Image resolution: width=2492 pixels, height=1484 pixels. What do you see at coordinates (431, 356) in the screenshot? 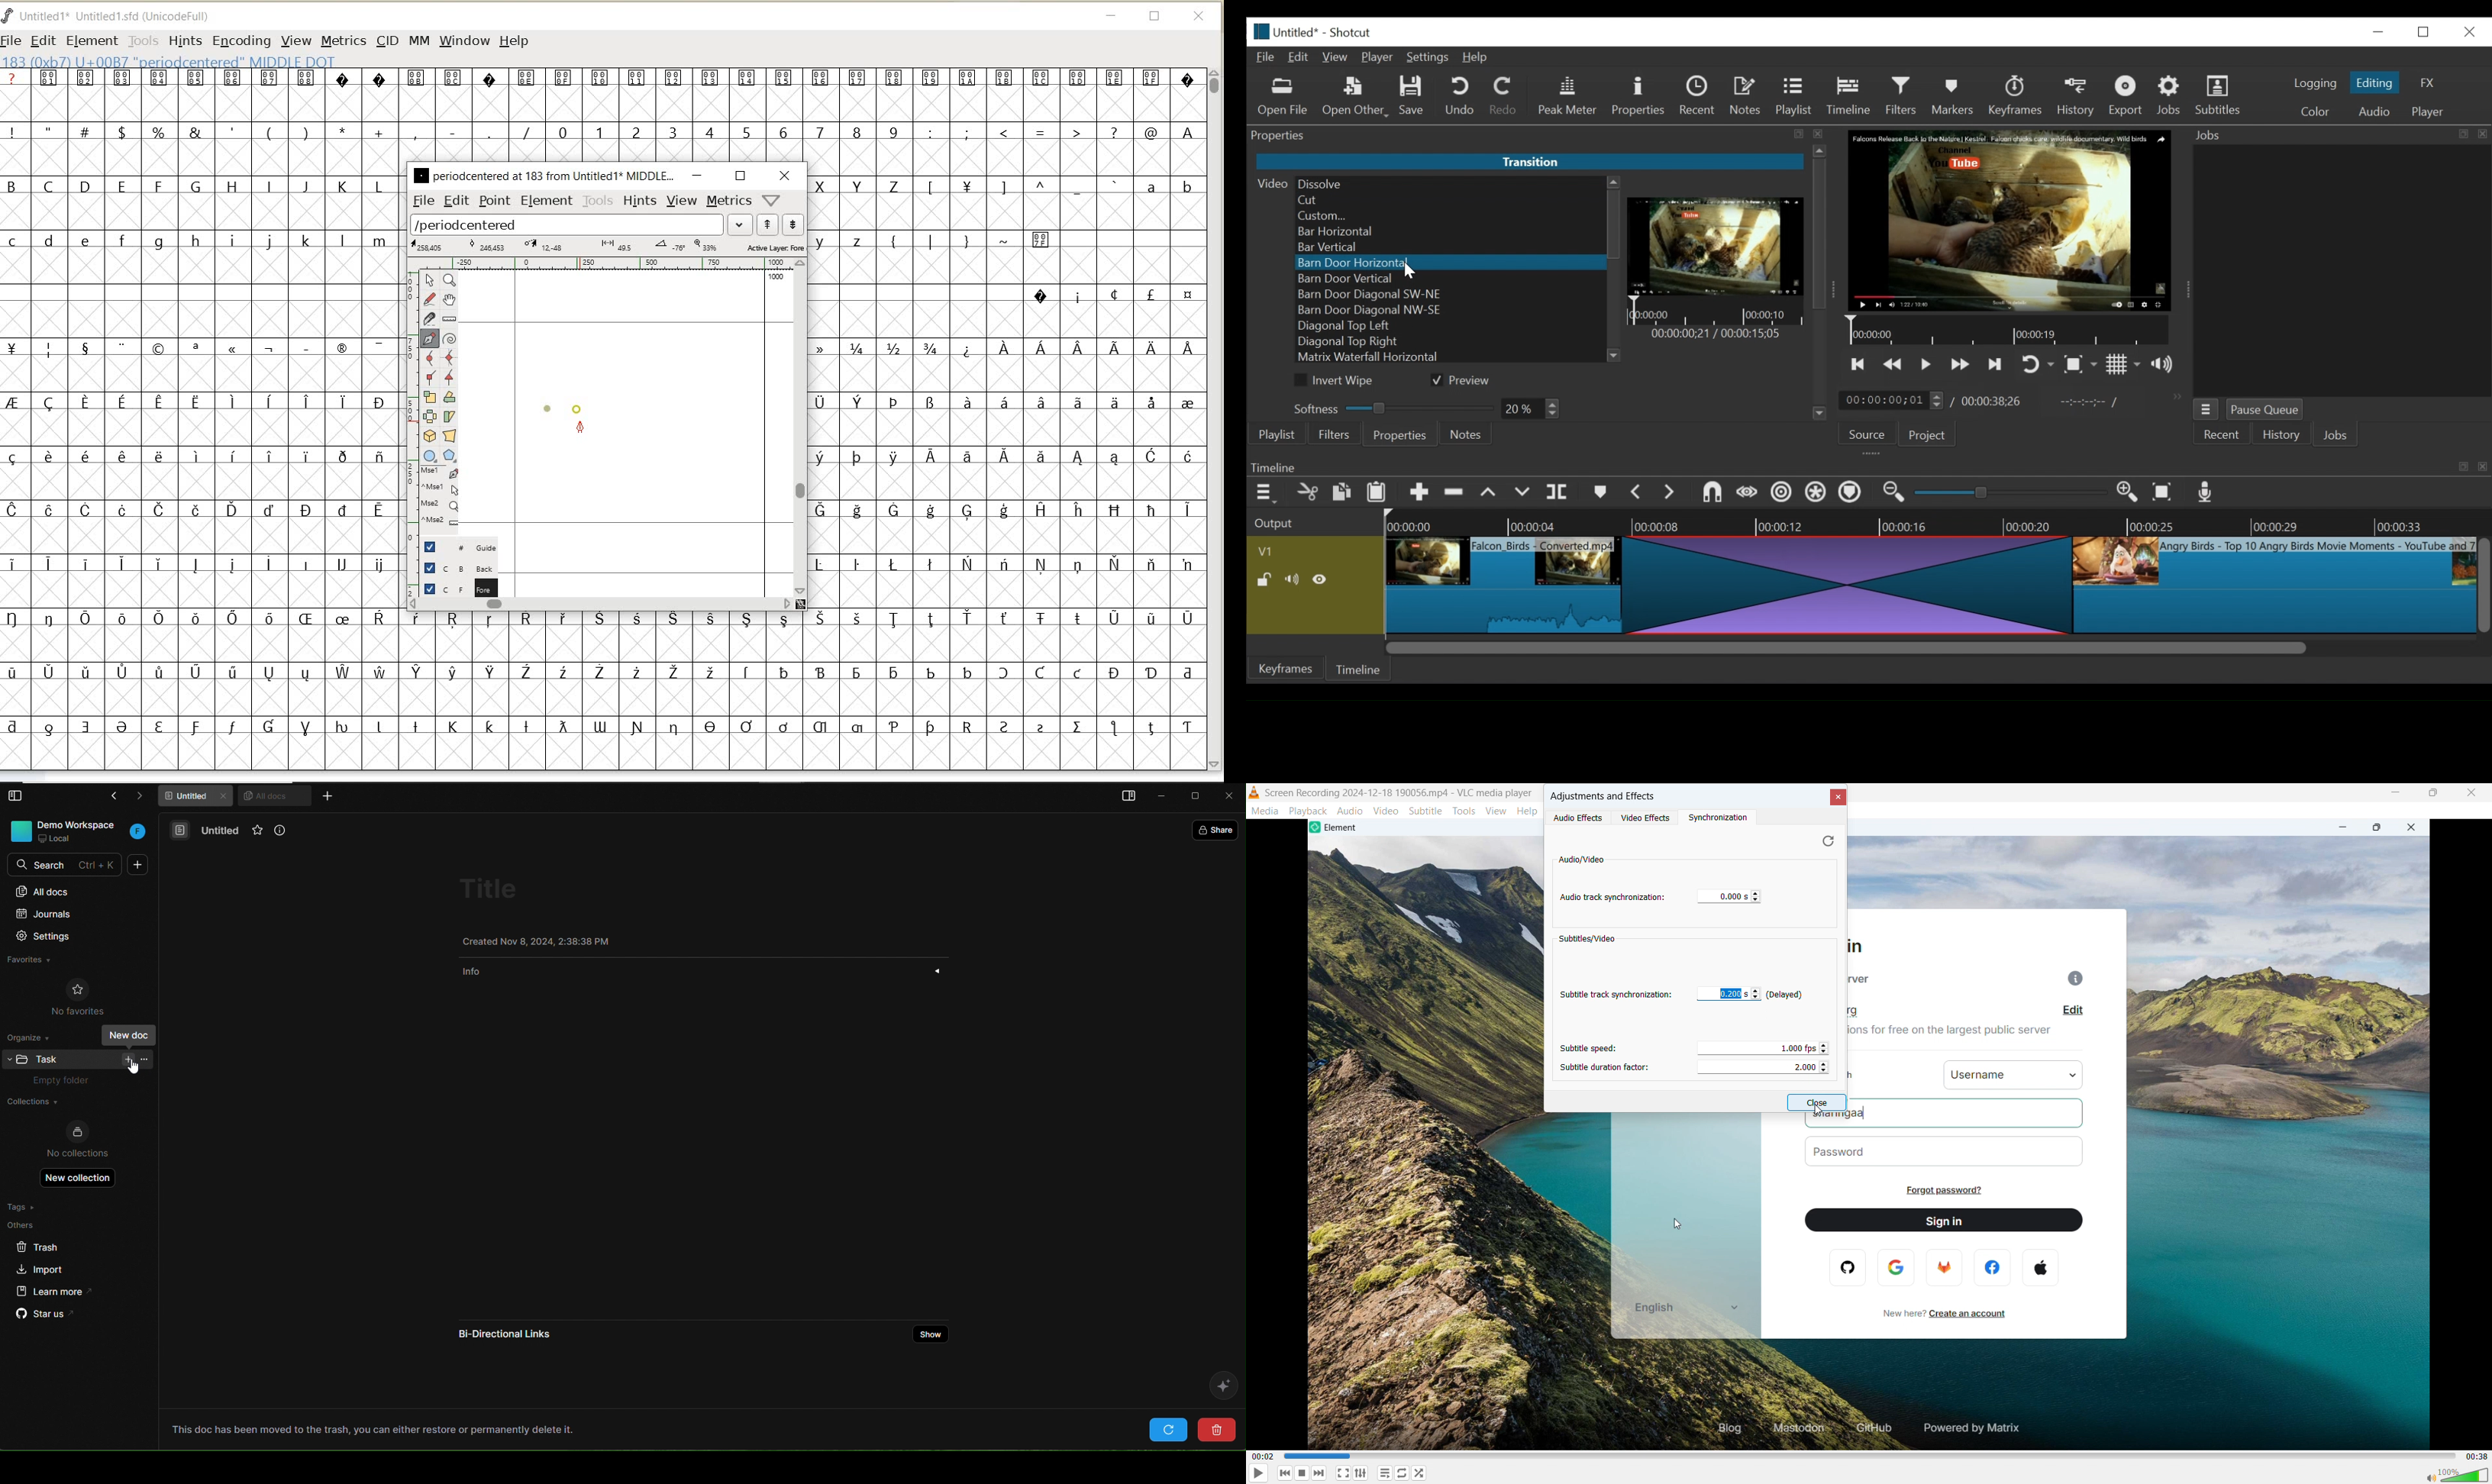
I see `add a curve point` at bounding box center [431, 356].